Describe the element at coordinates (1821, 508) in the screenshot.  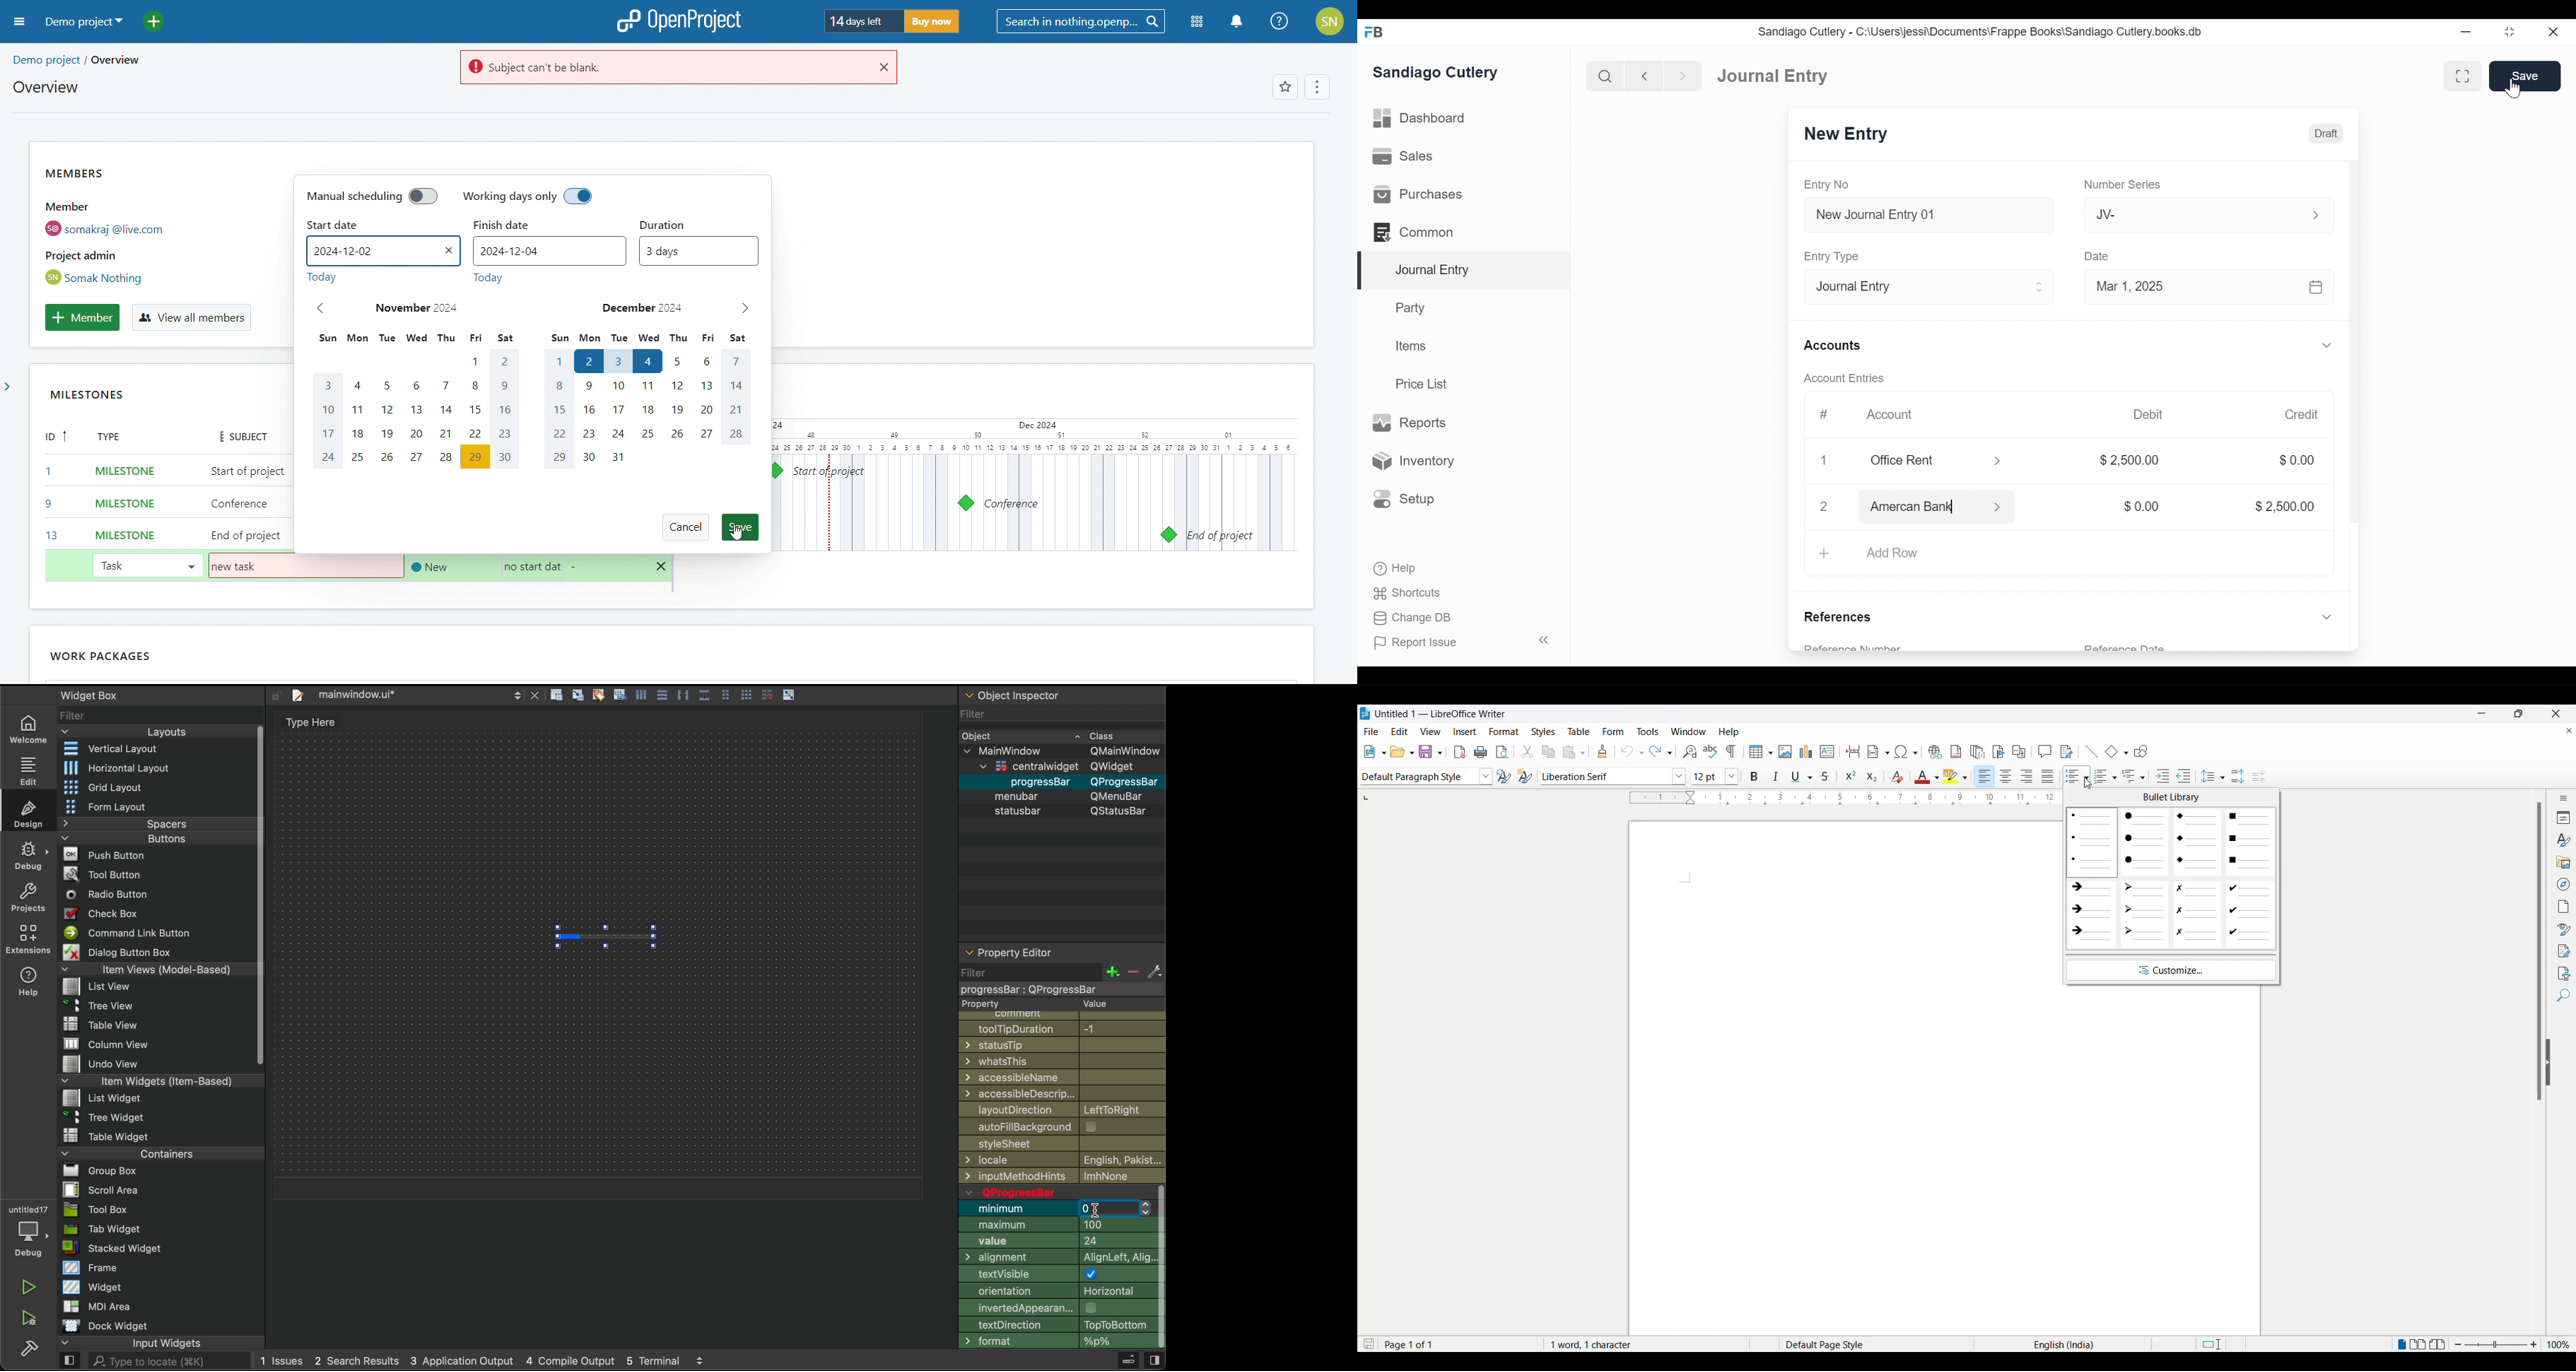
I see `delete` at that location.